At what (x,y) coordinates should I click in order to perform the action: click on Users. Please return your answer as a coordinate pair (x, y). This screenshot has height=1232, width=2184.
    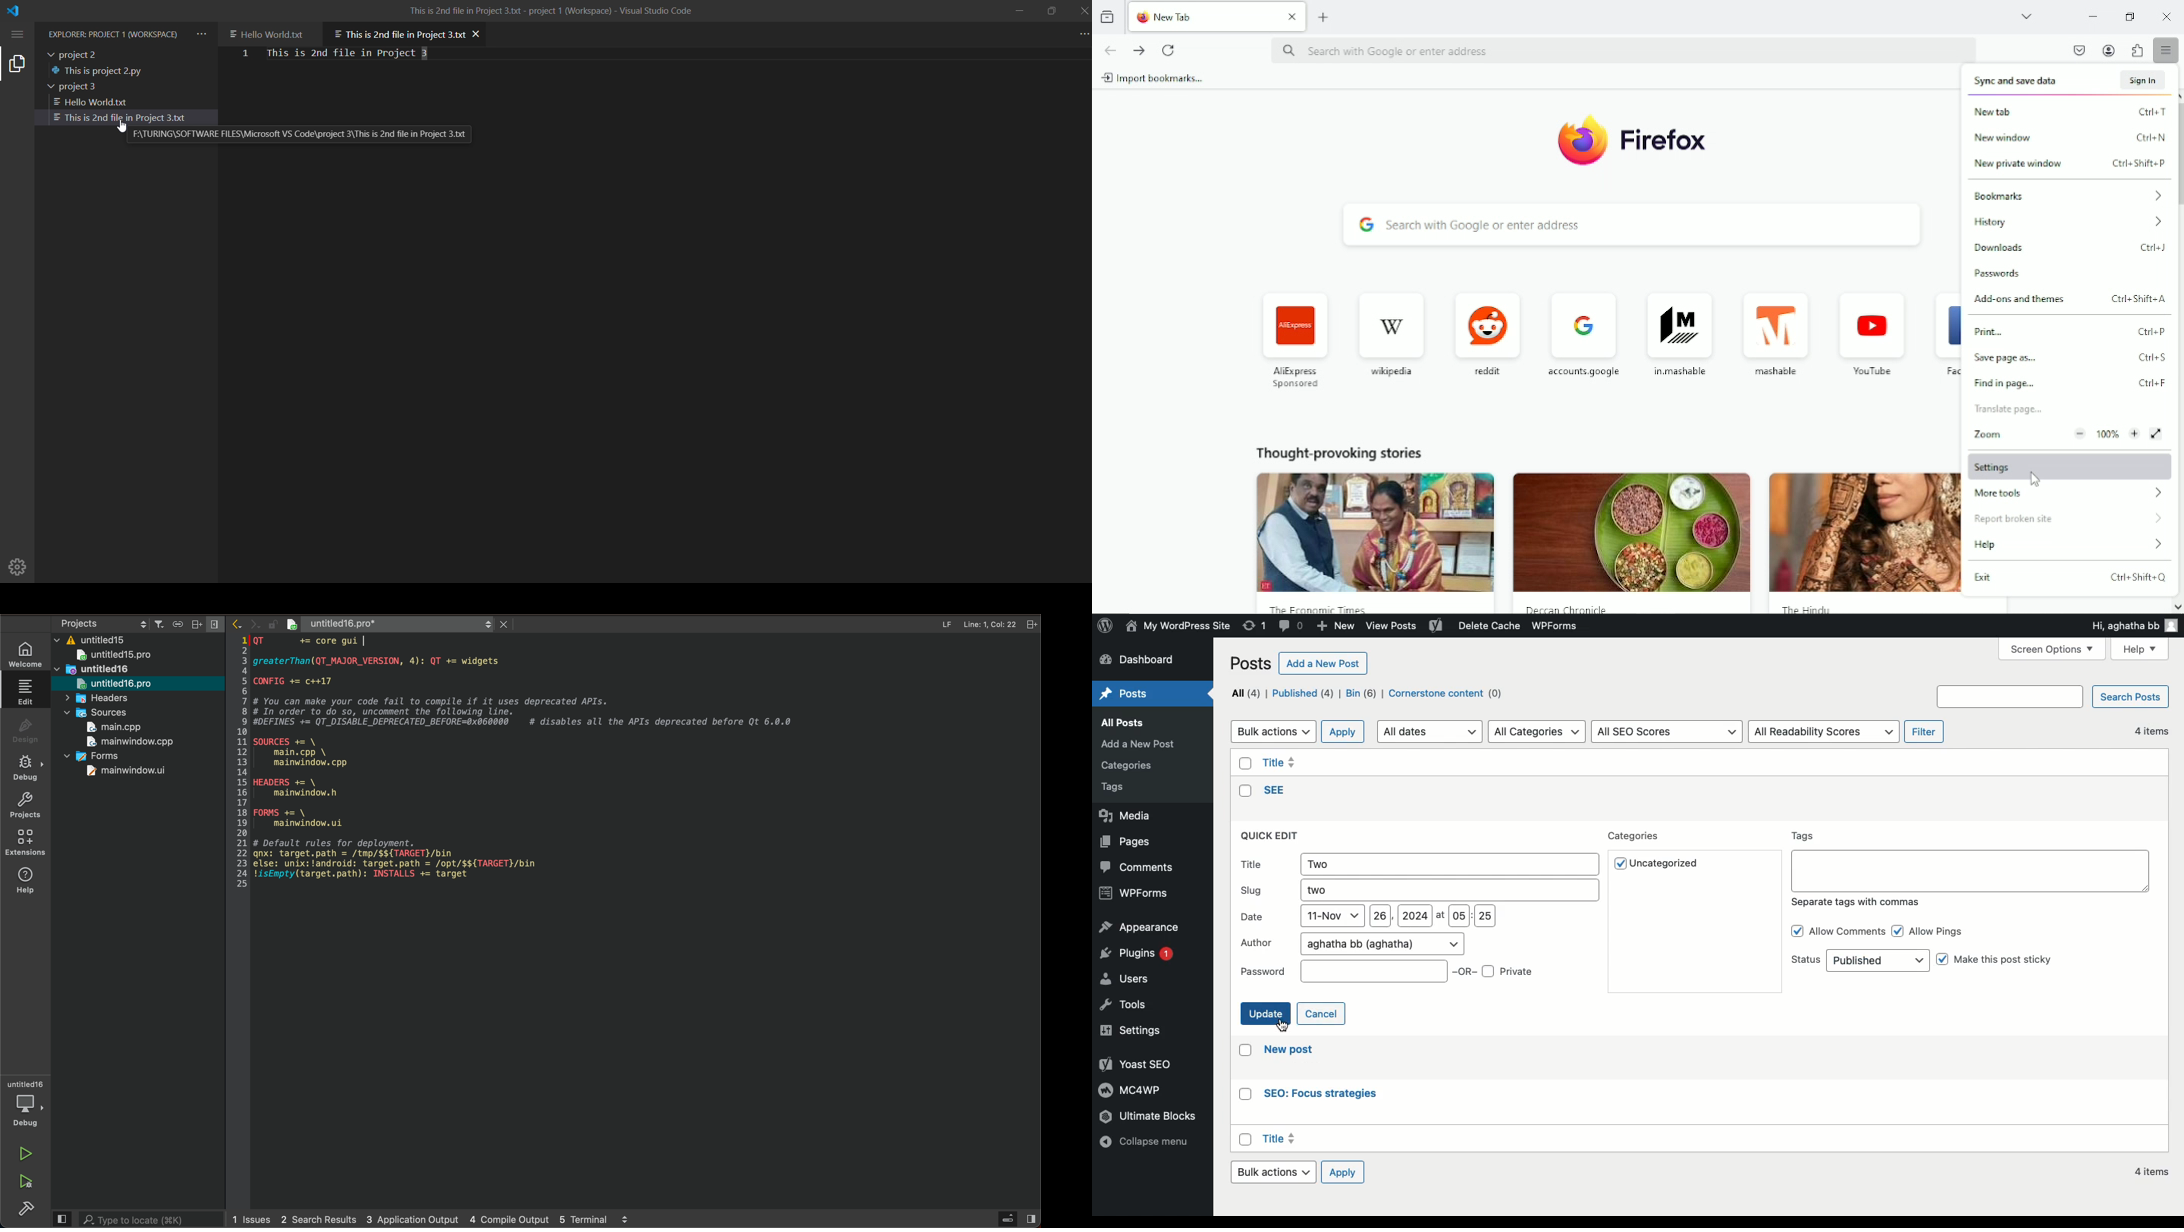
    Looking at the image, I should click on (1128, 981).